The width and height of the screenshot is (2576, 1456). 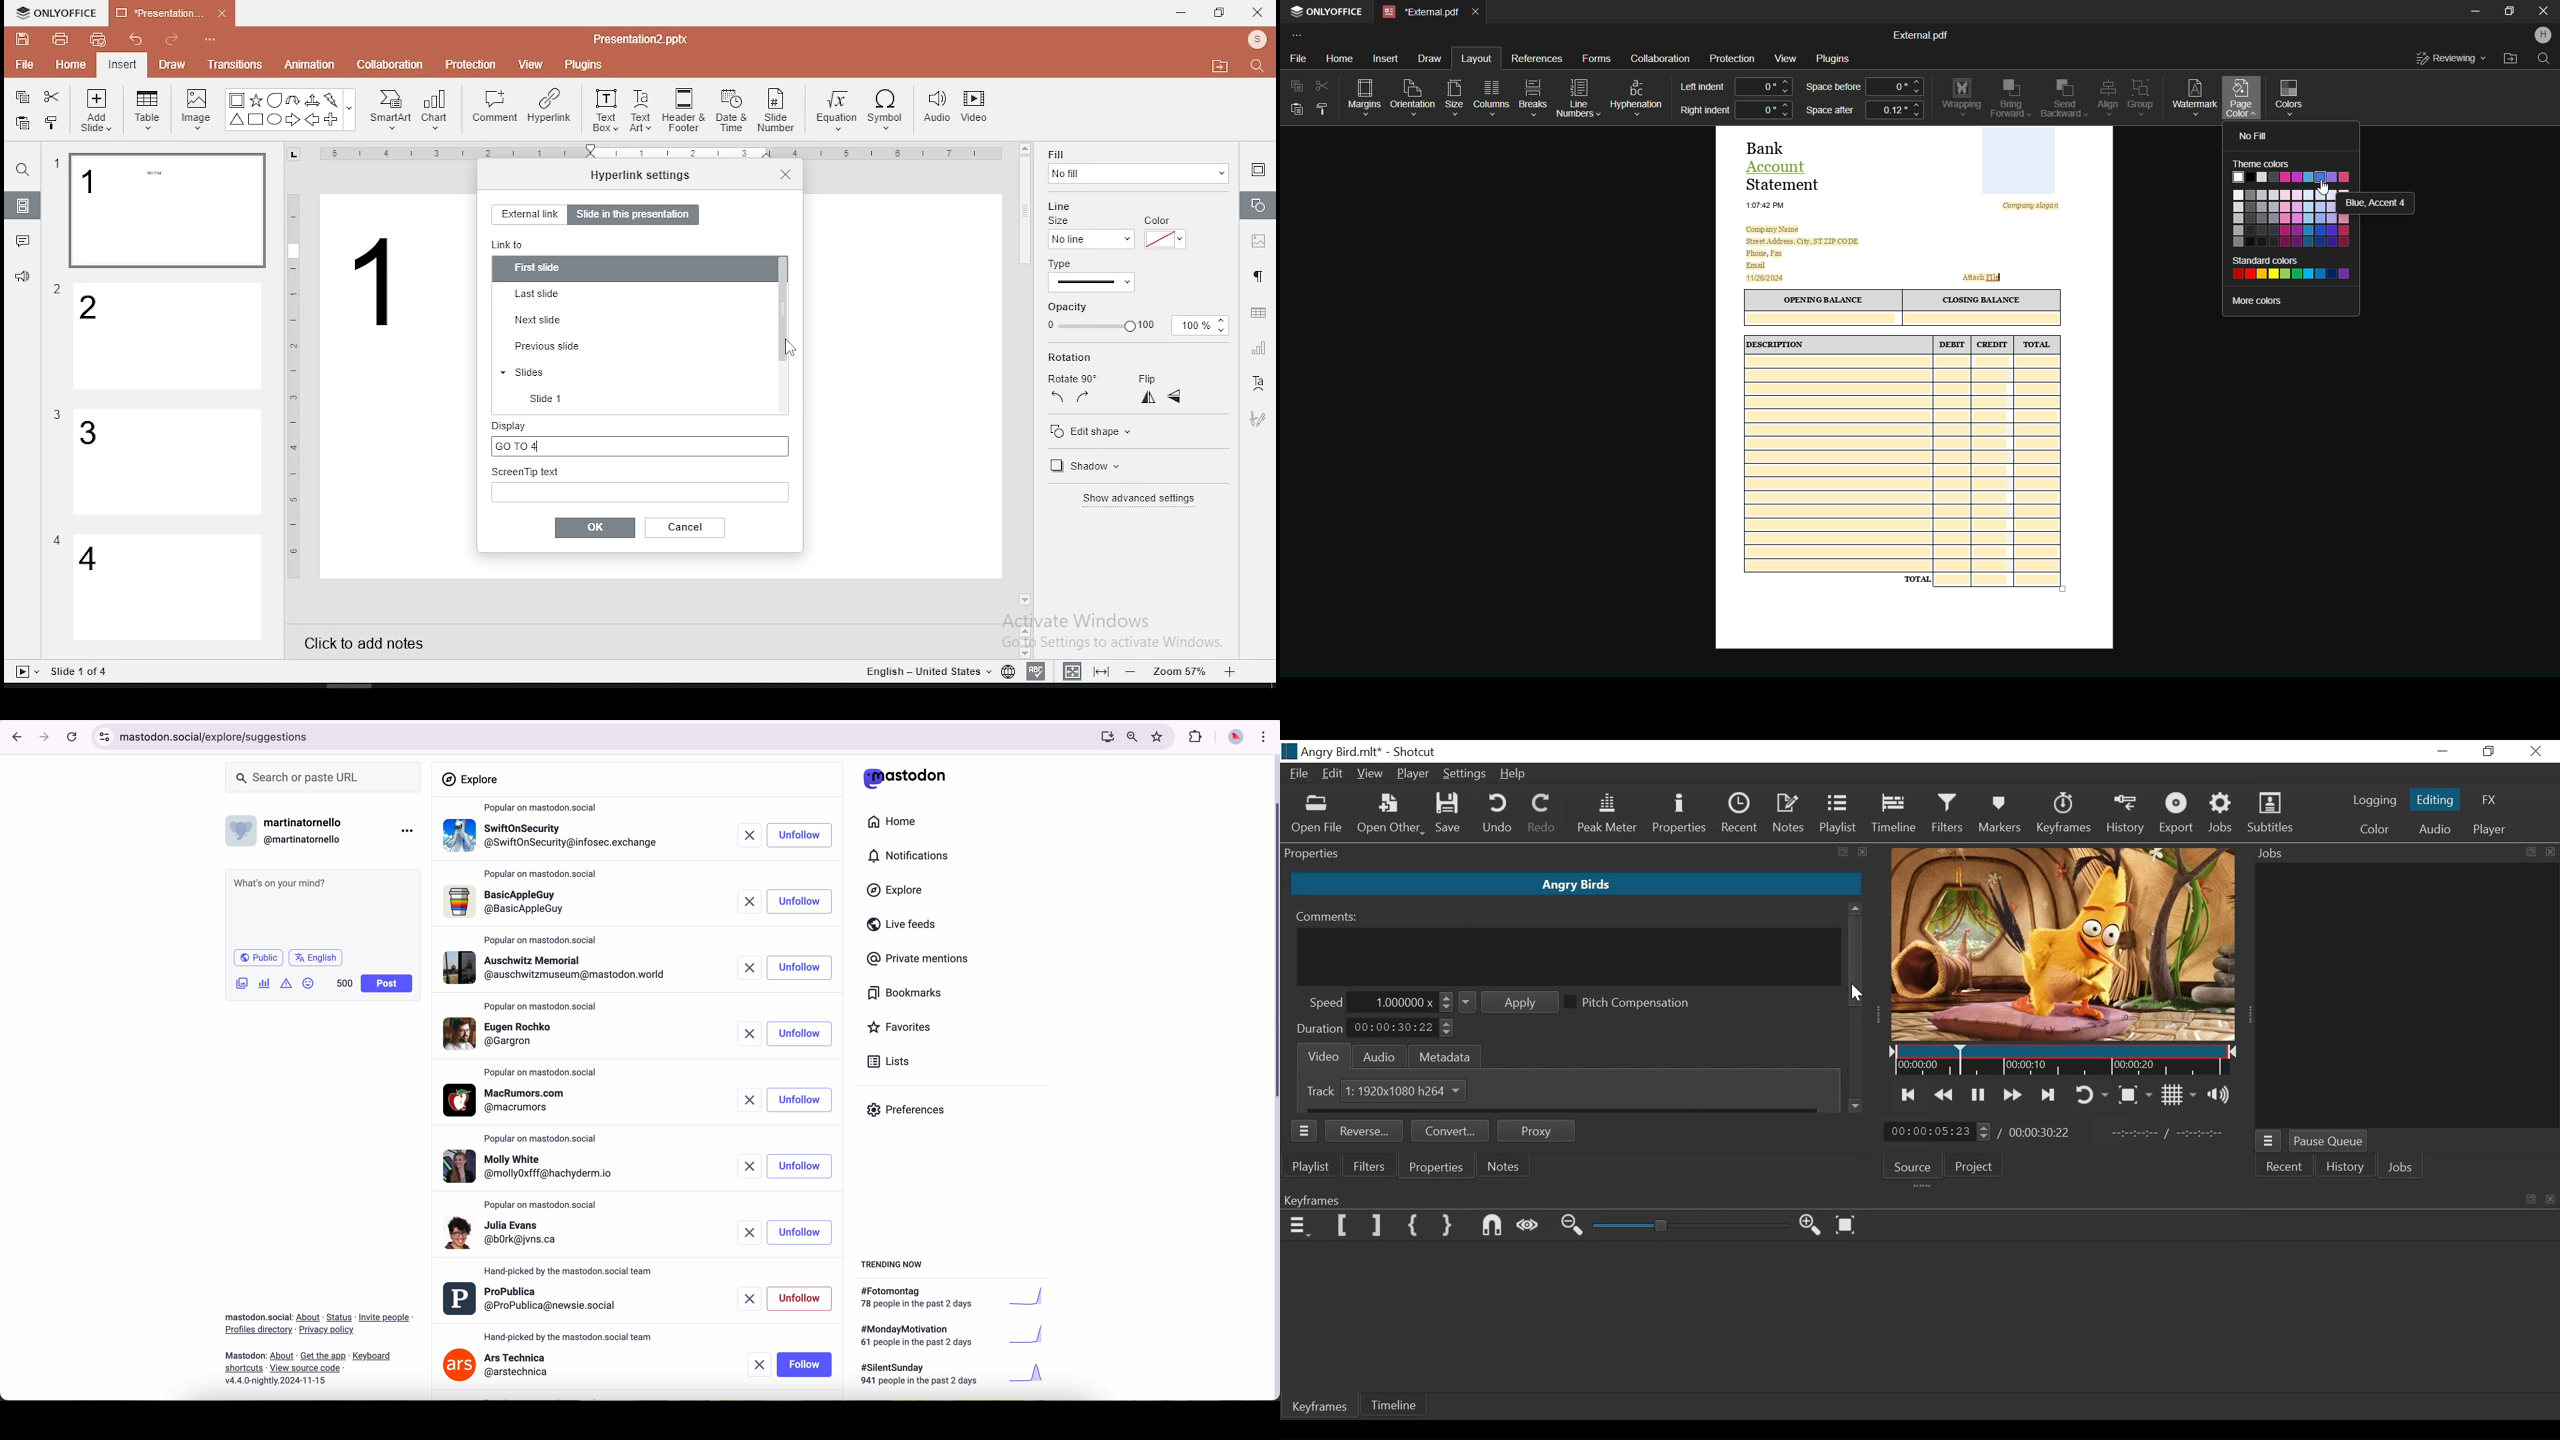 I want to click on clone formatting, so click(x=52, y=122).